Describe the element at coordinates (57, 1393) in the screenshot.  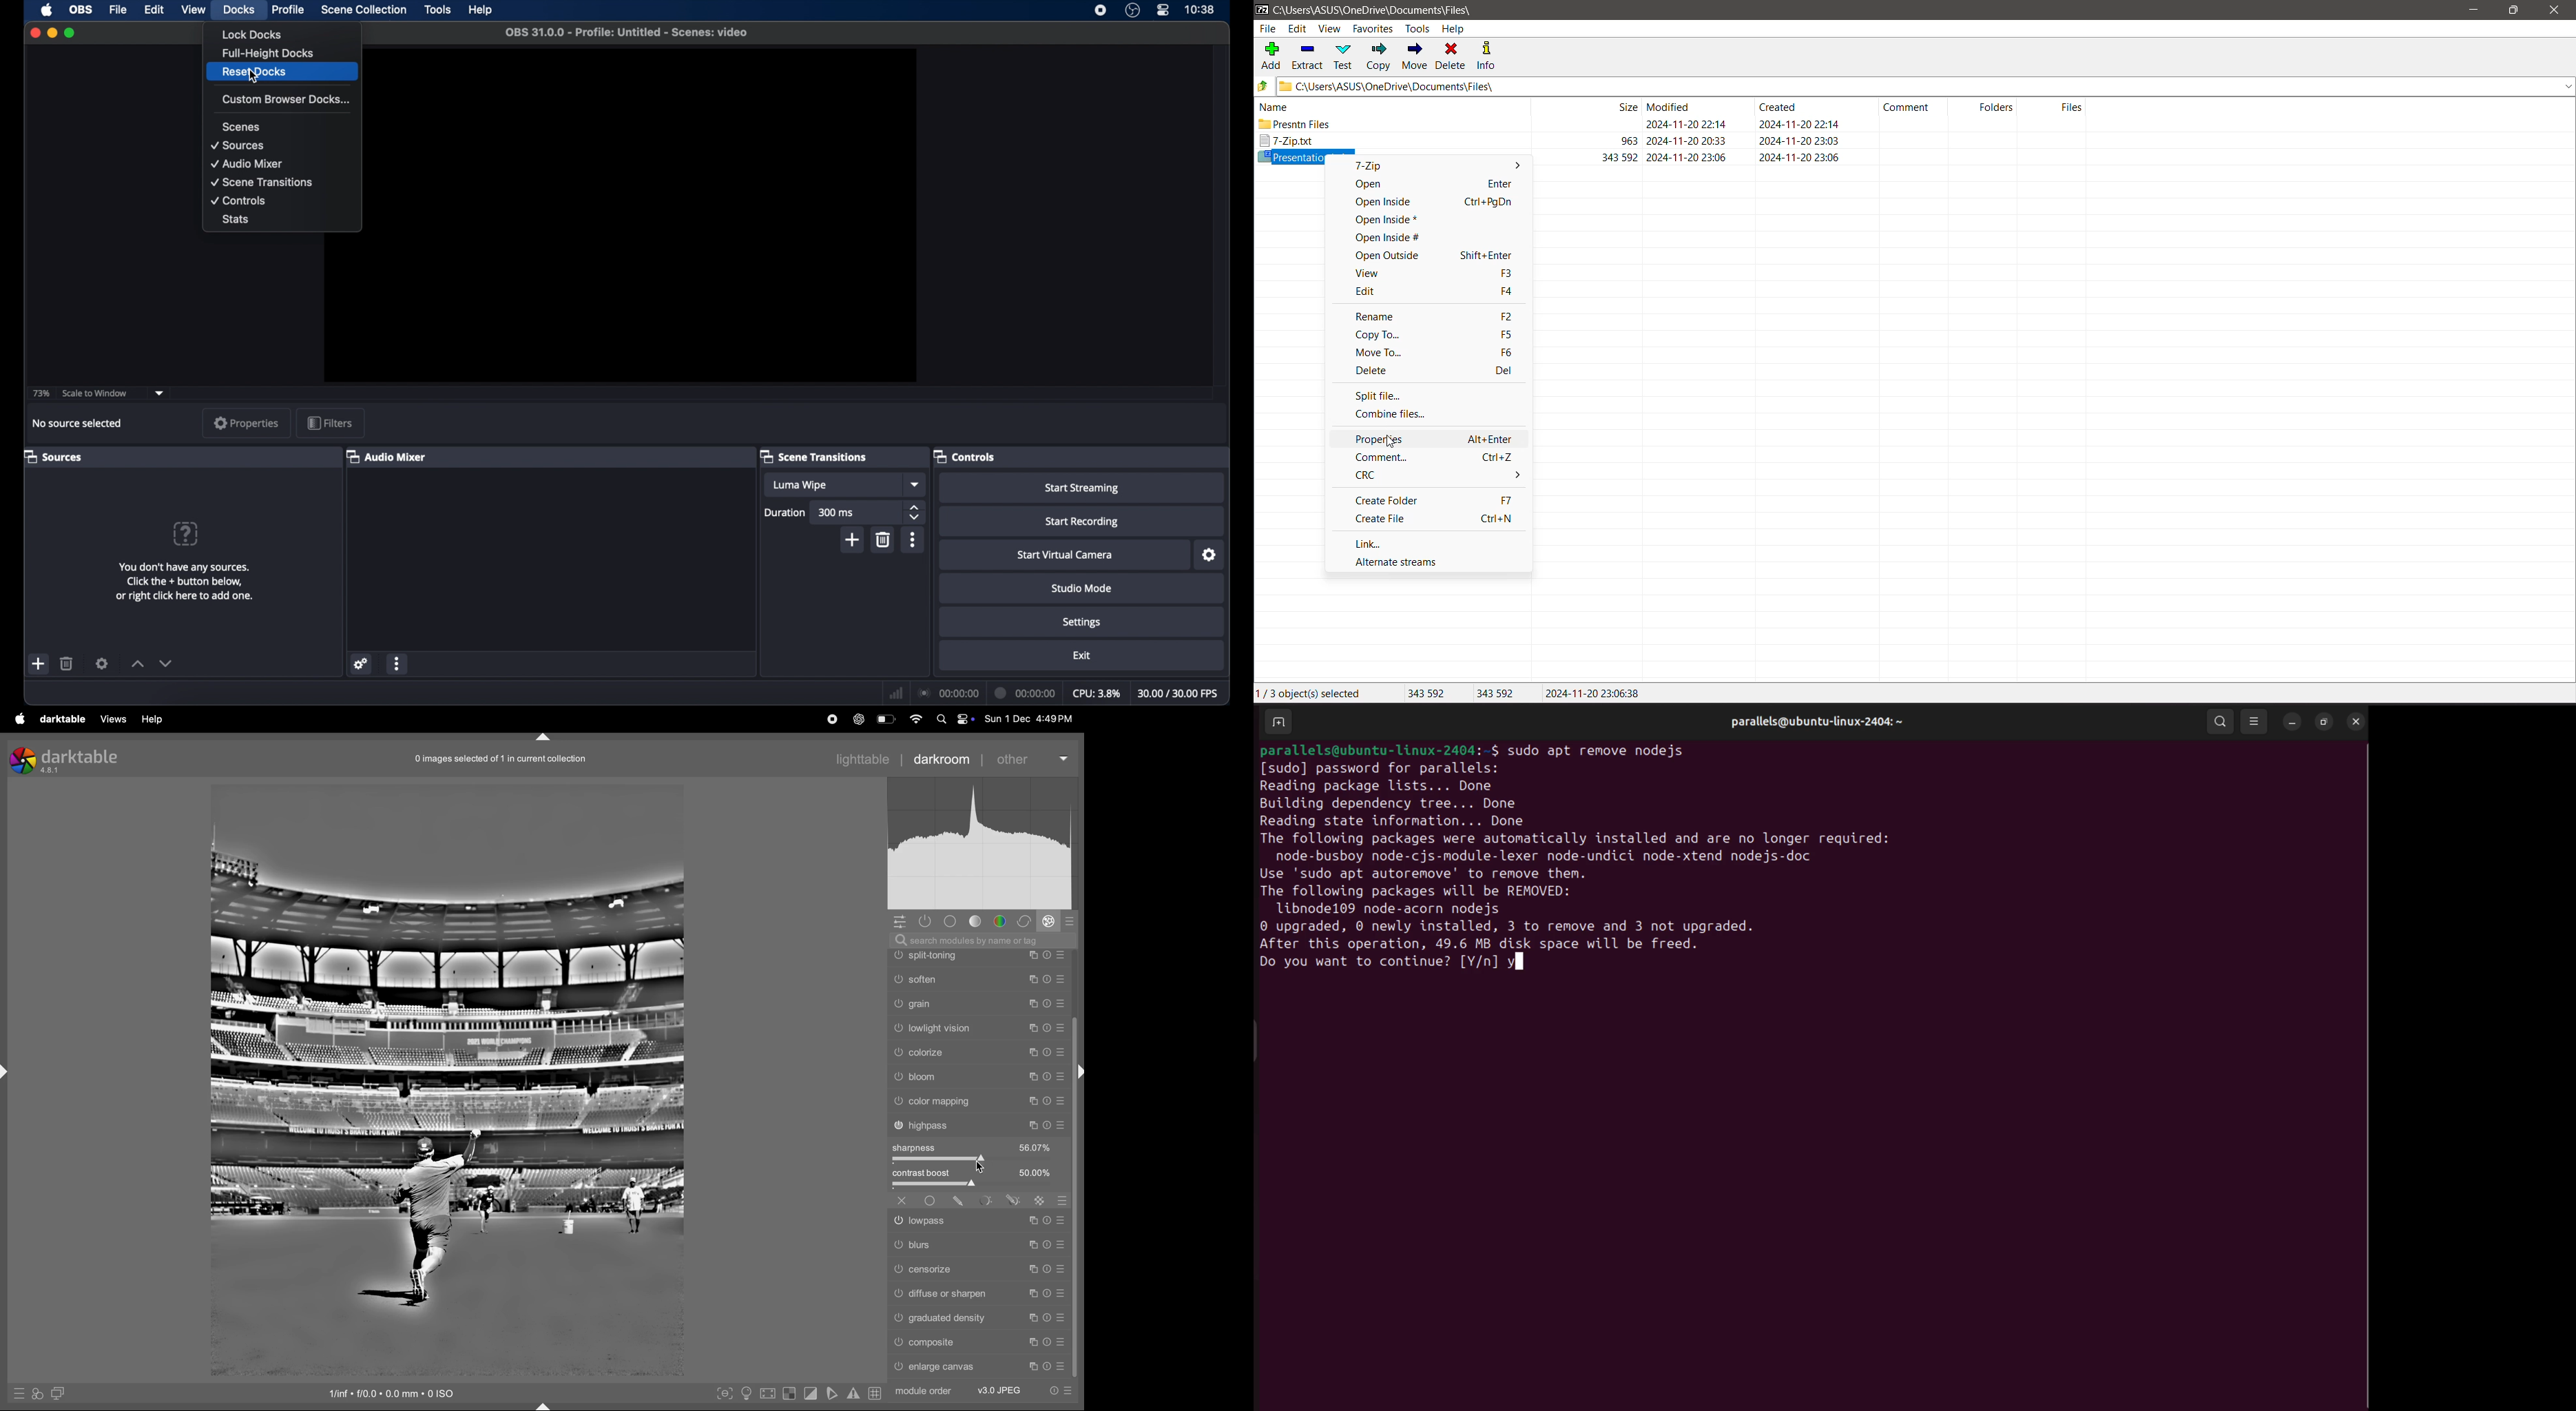
I see `display second darkroom image` at that location.